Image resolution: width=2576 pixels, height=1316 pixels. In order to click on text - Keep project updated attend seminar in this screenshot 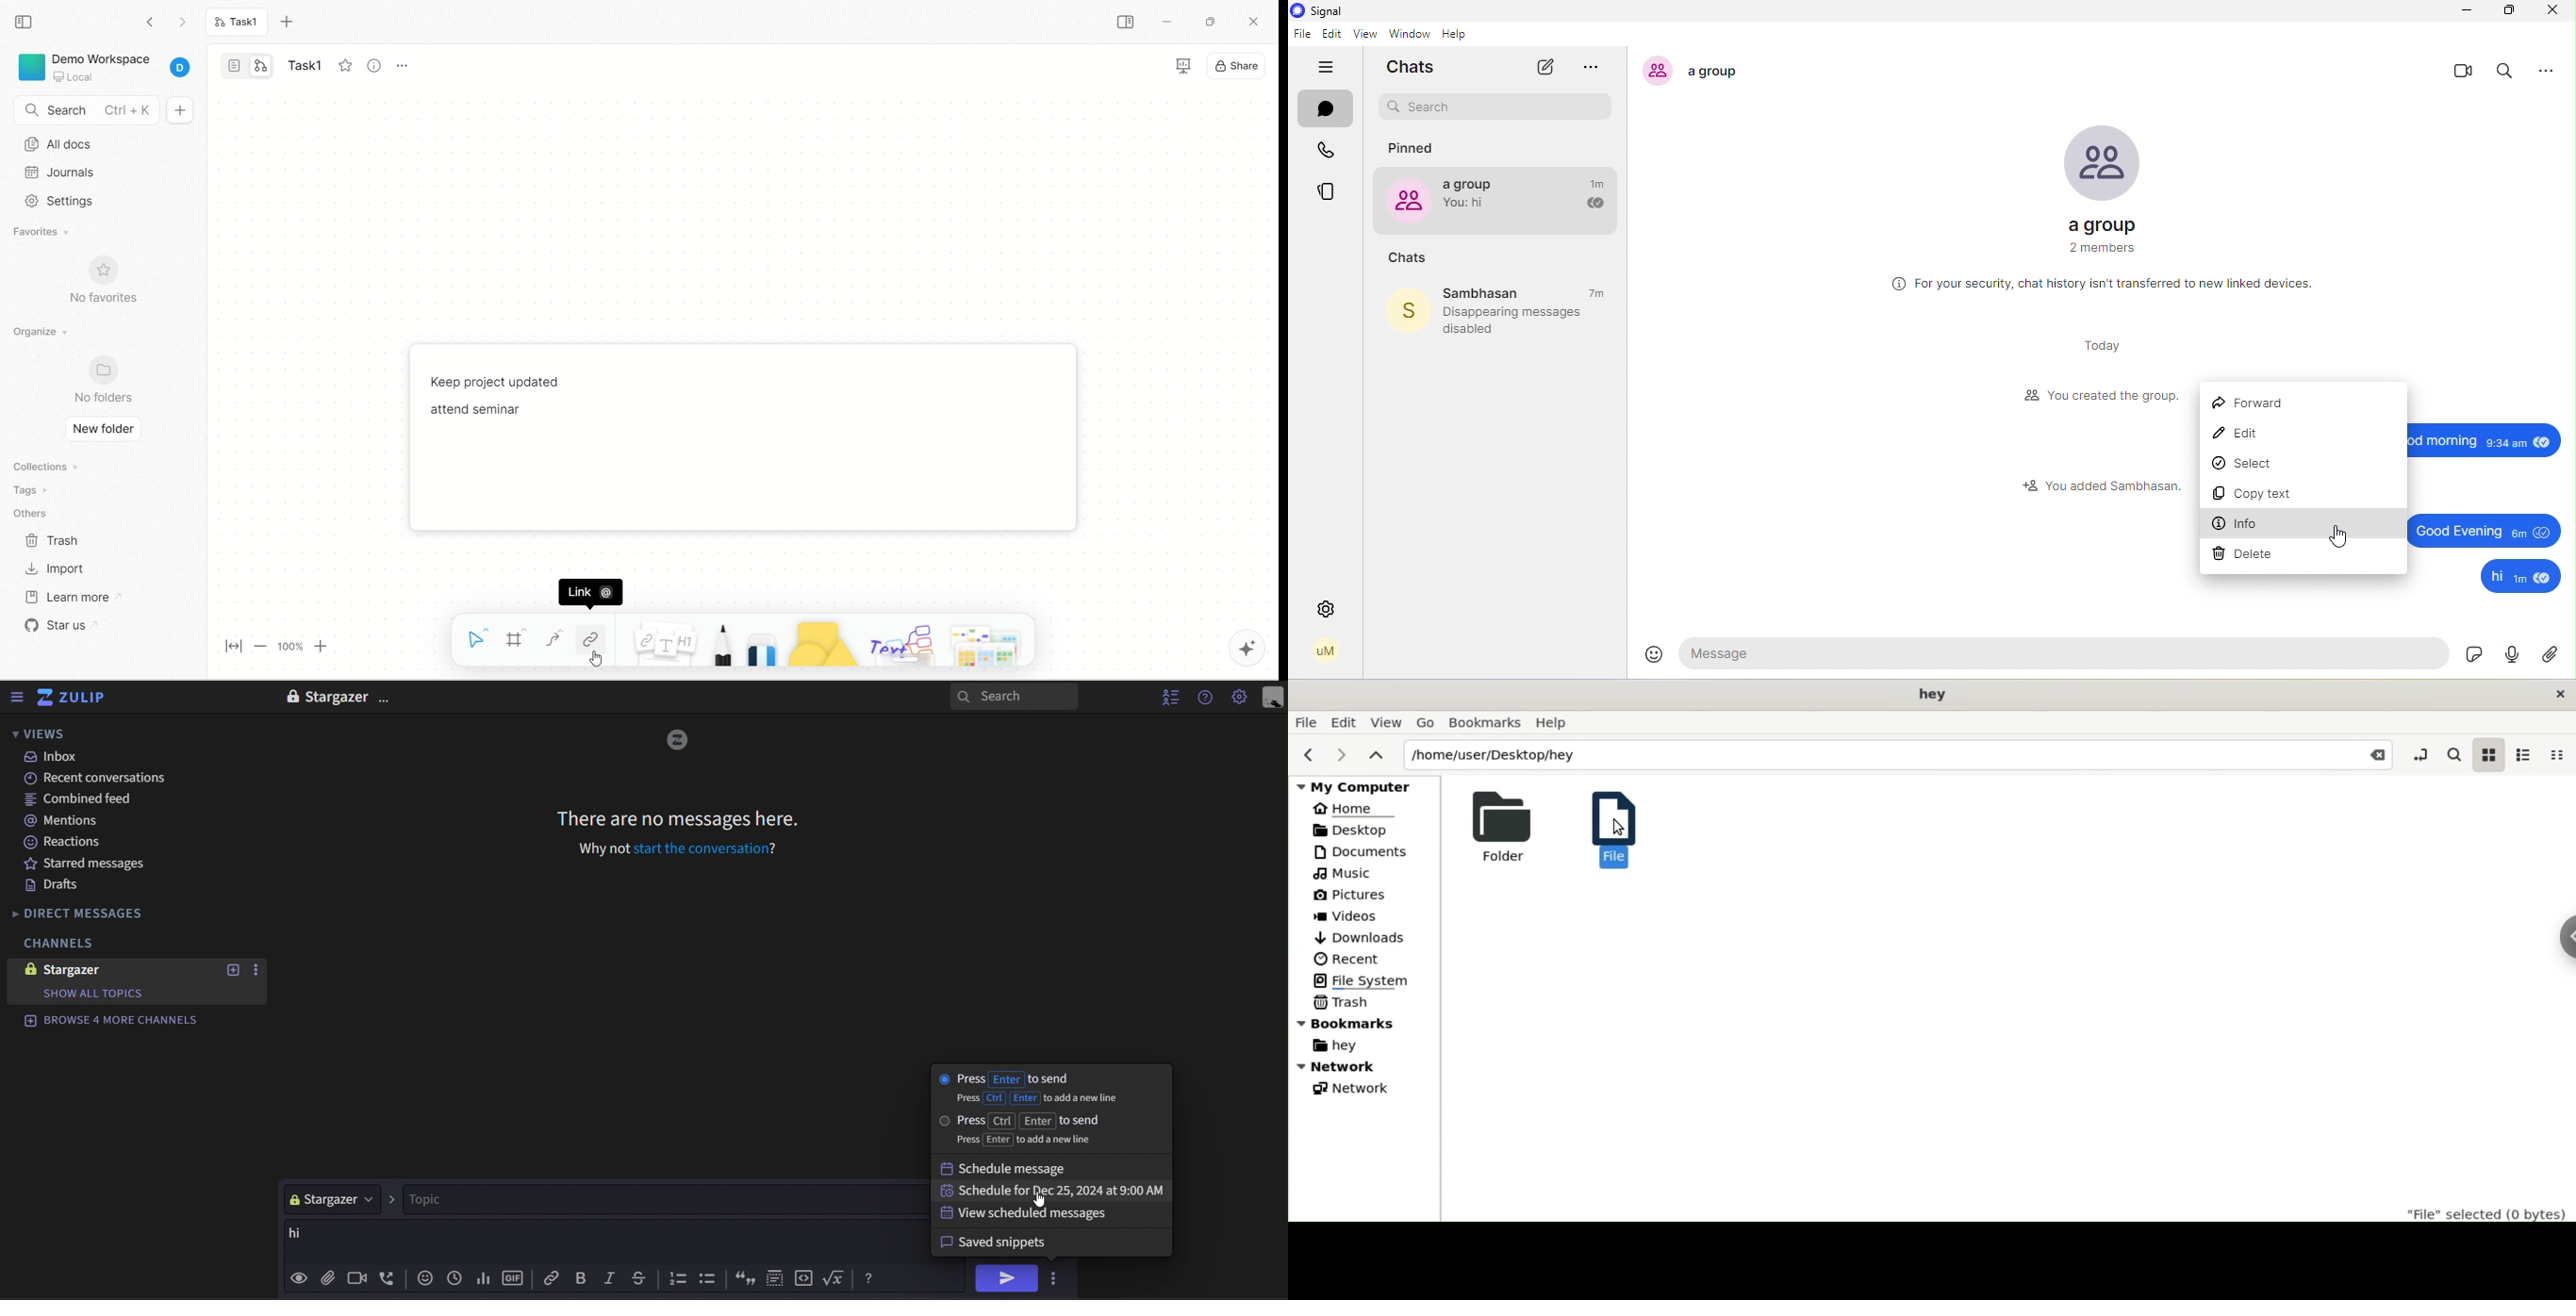, I will do `click(531, 404)`.